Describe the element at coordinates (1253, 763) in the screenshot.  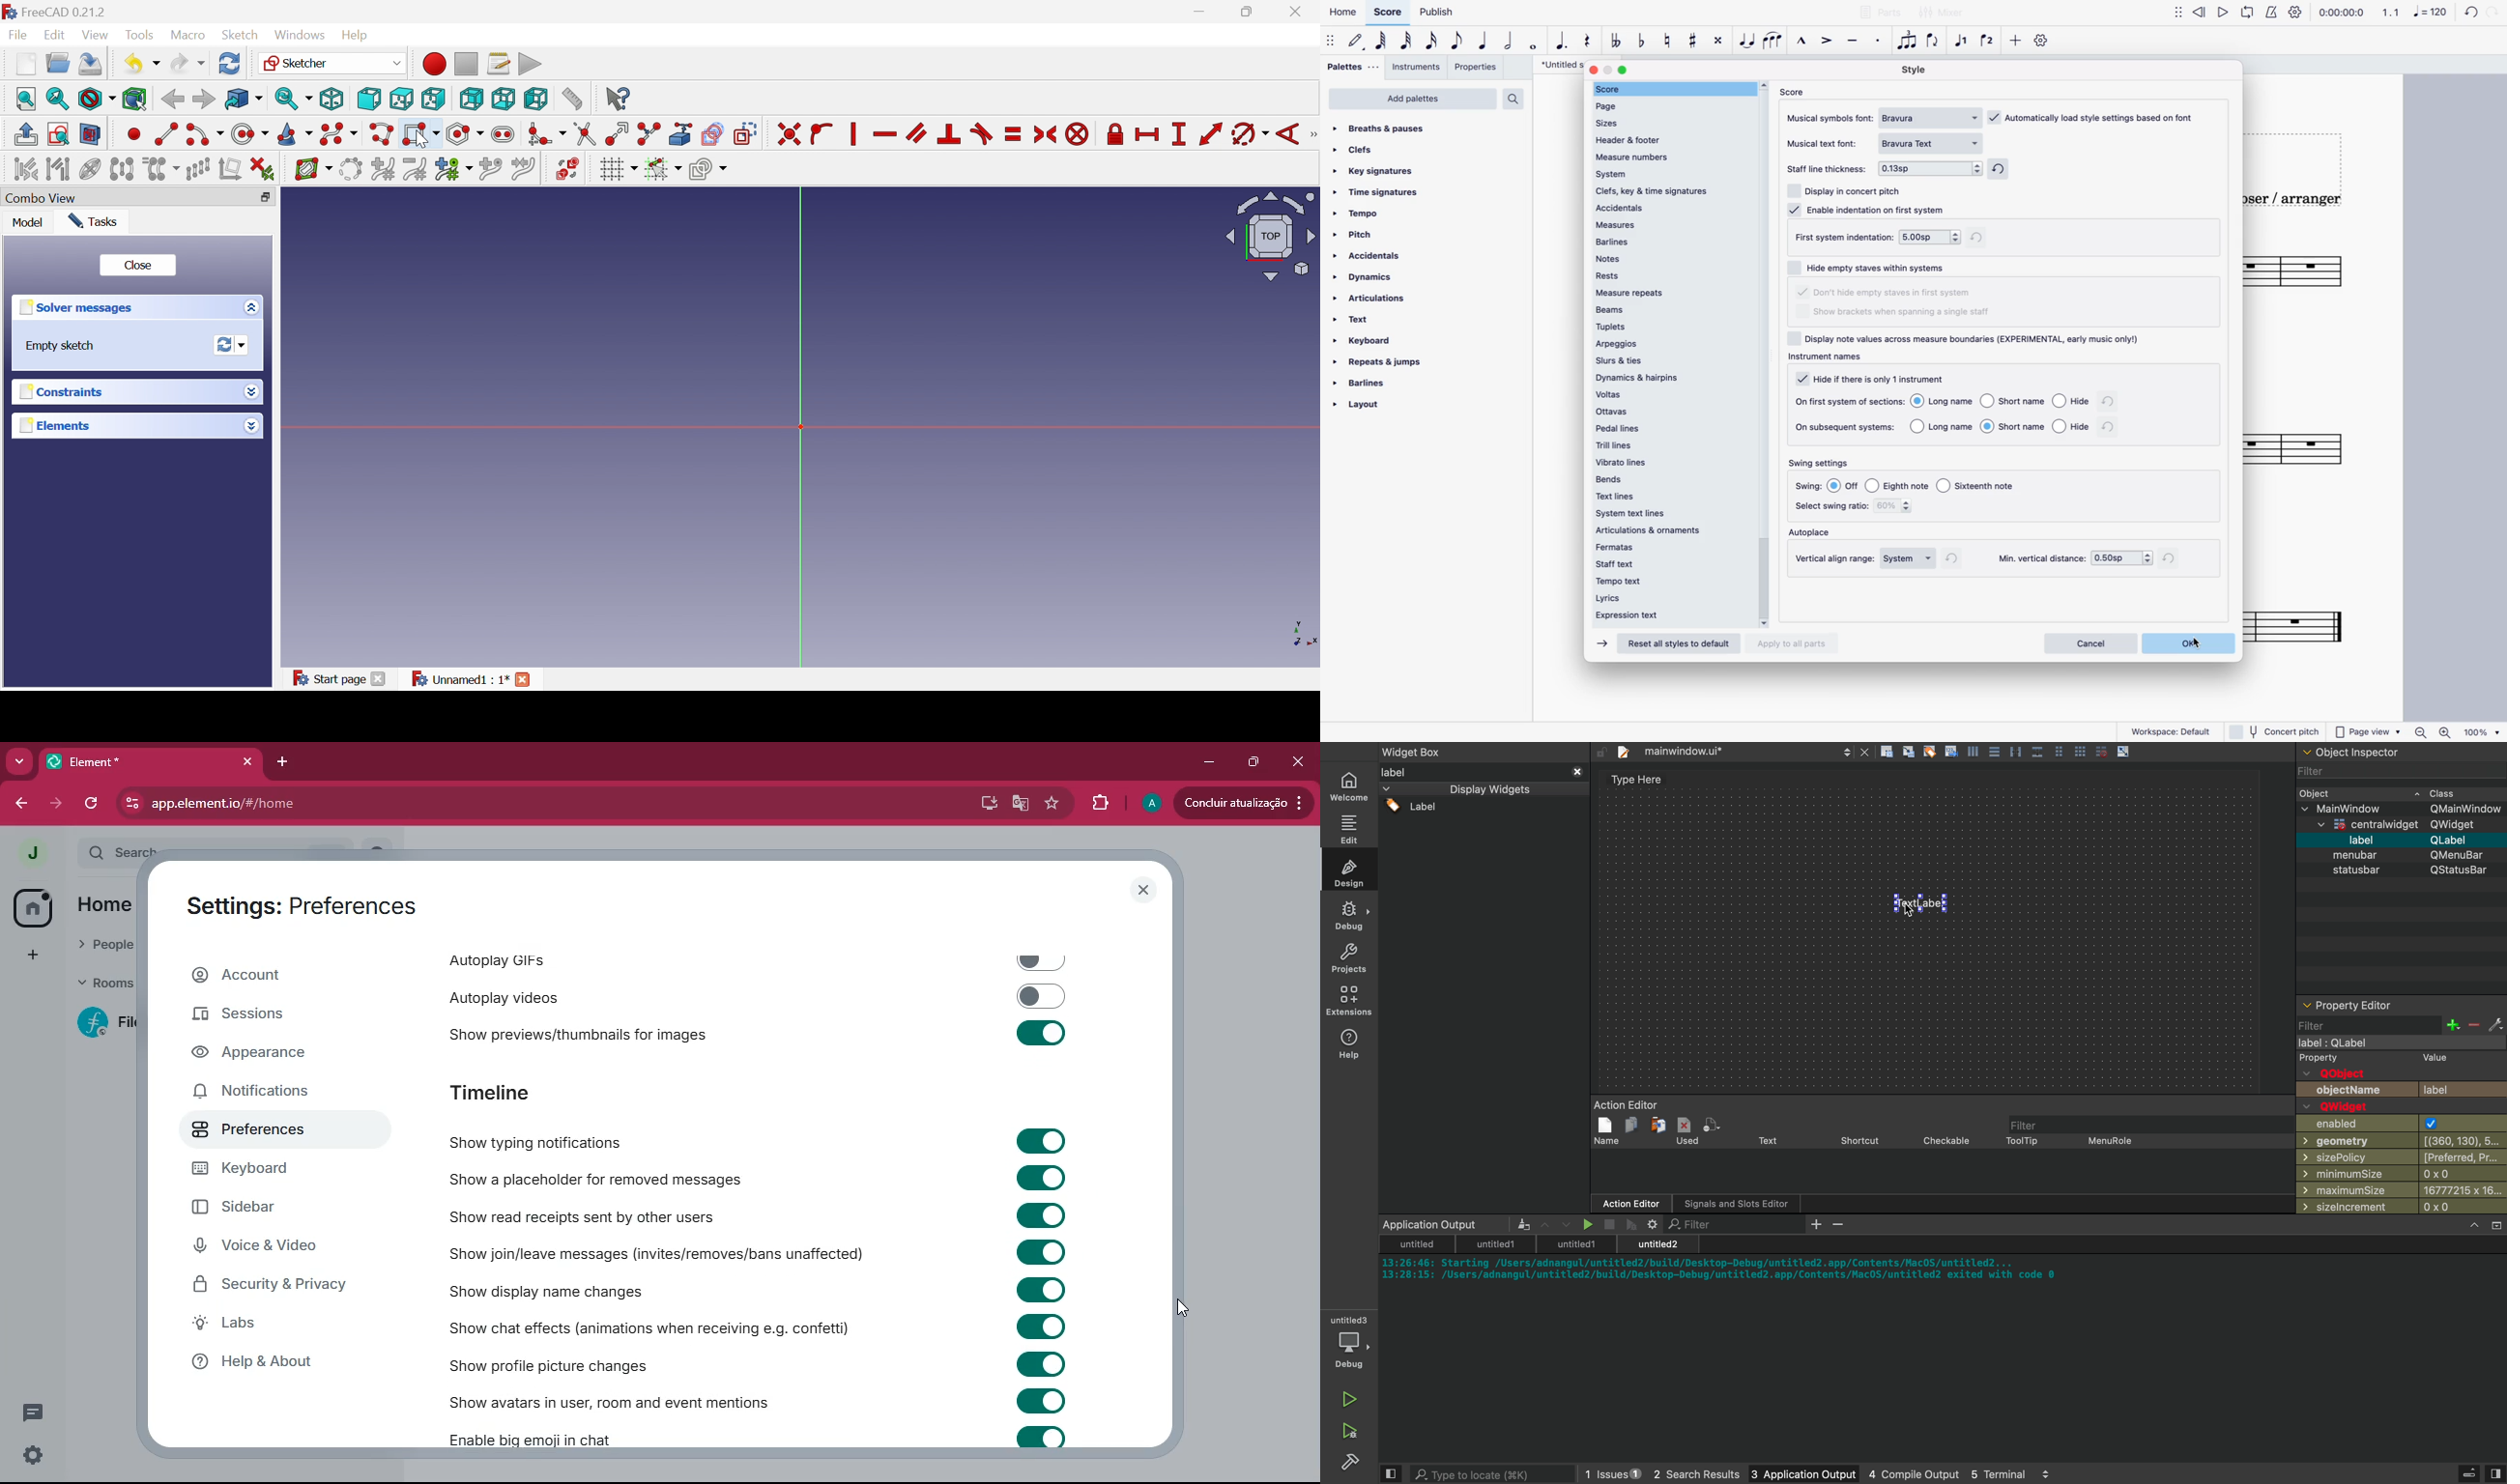
I see `restore down` at that location.